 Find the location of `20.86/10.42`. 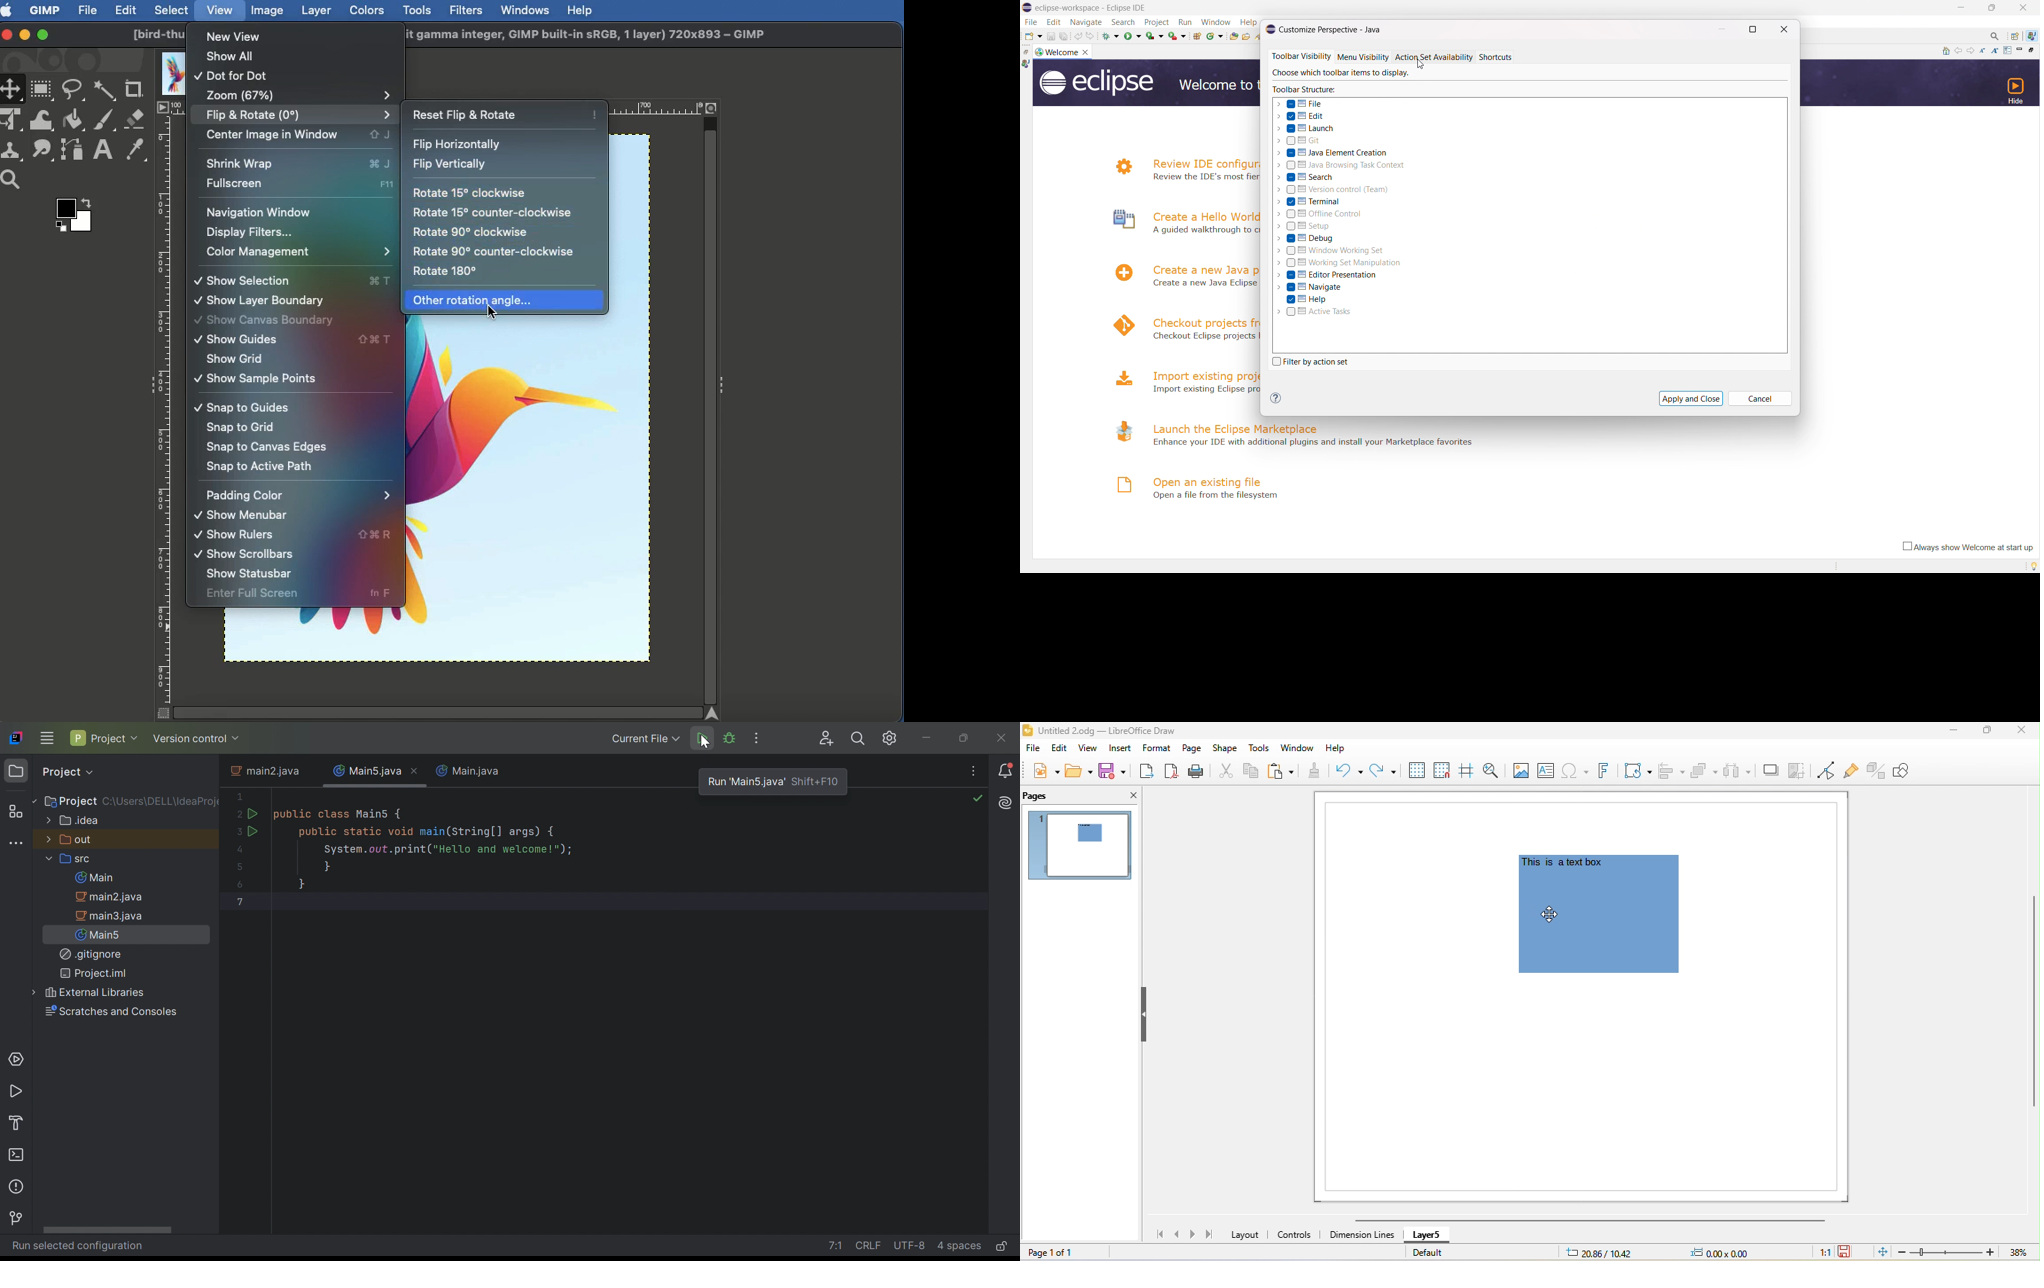

20.86/10.42 is located at coordinates (1609, 1252).